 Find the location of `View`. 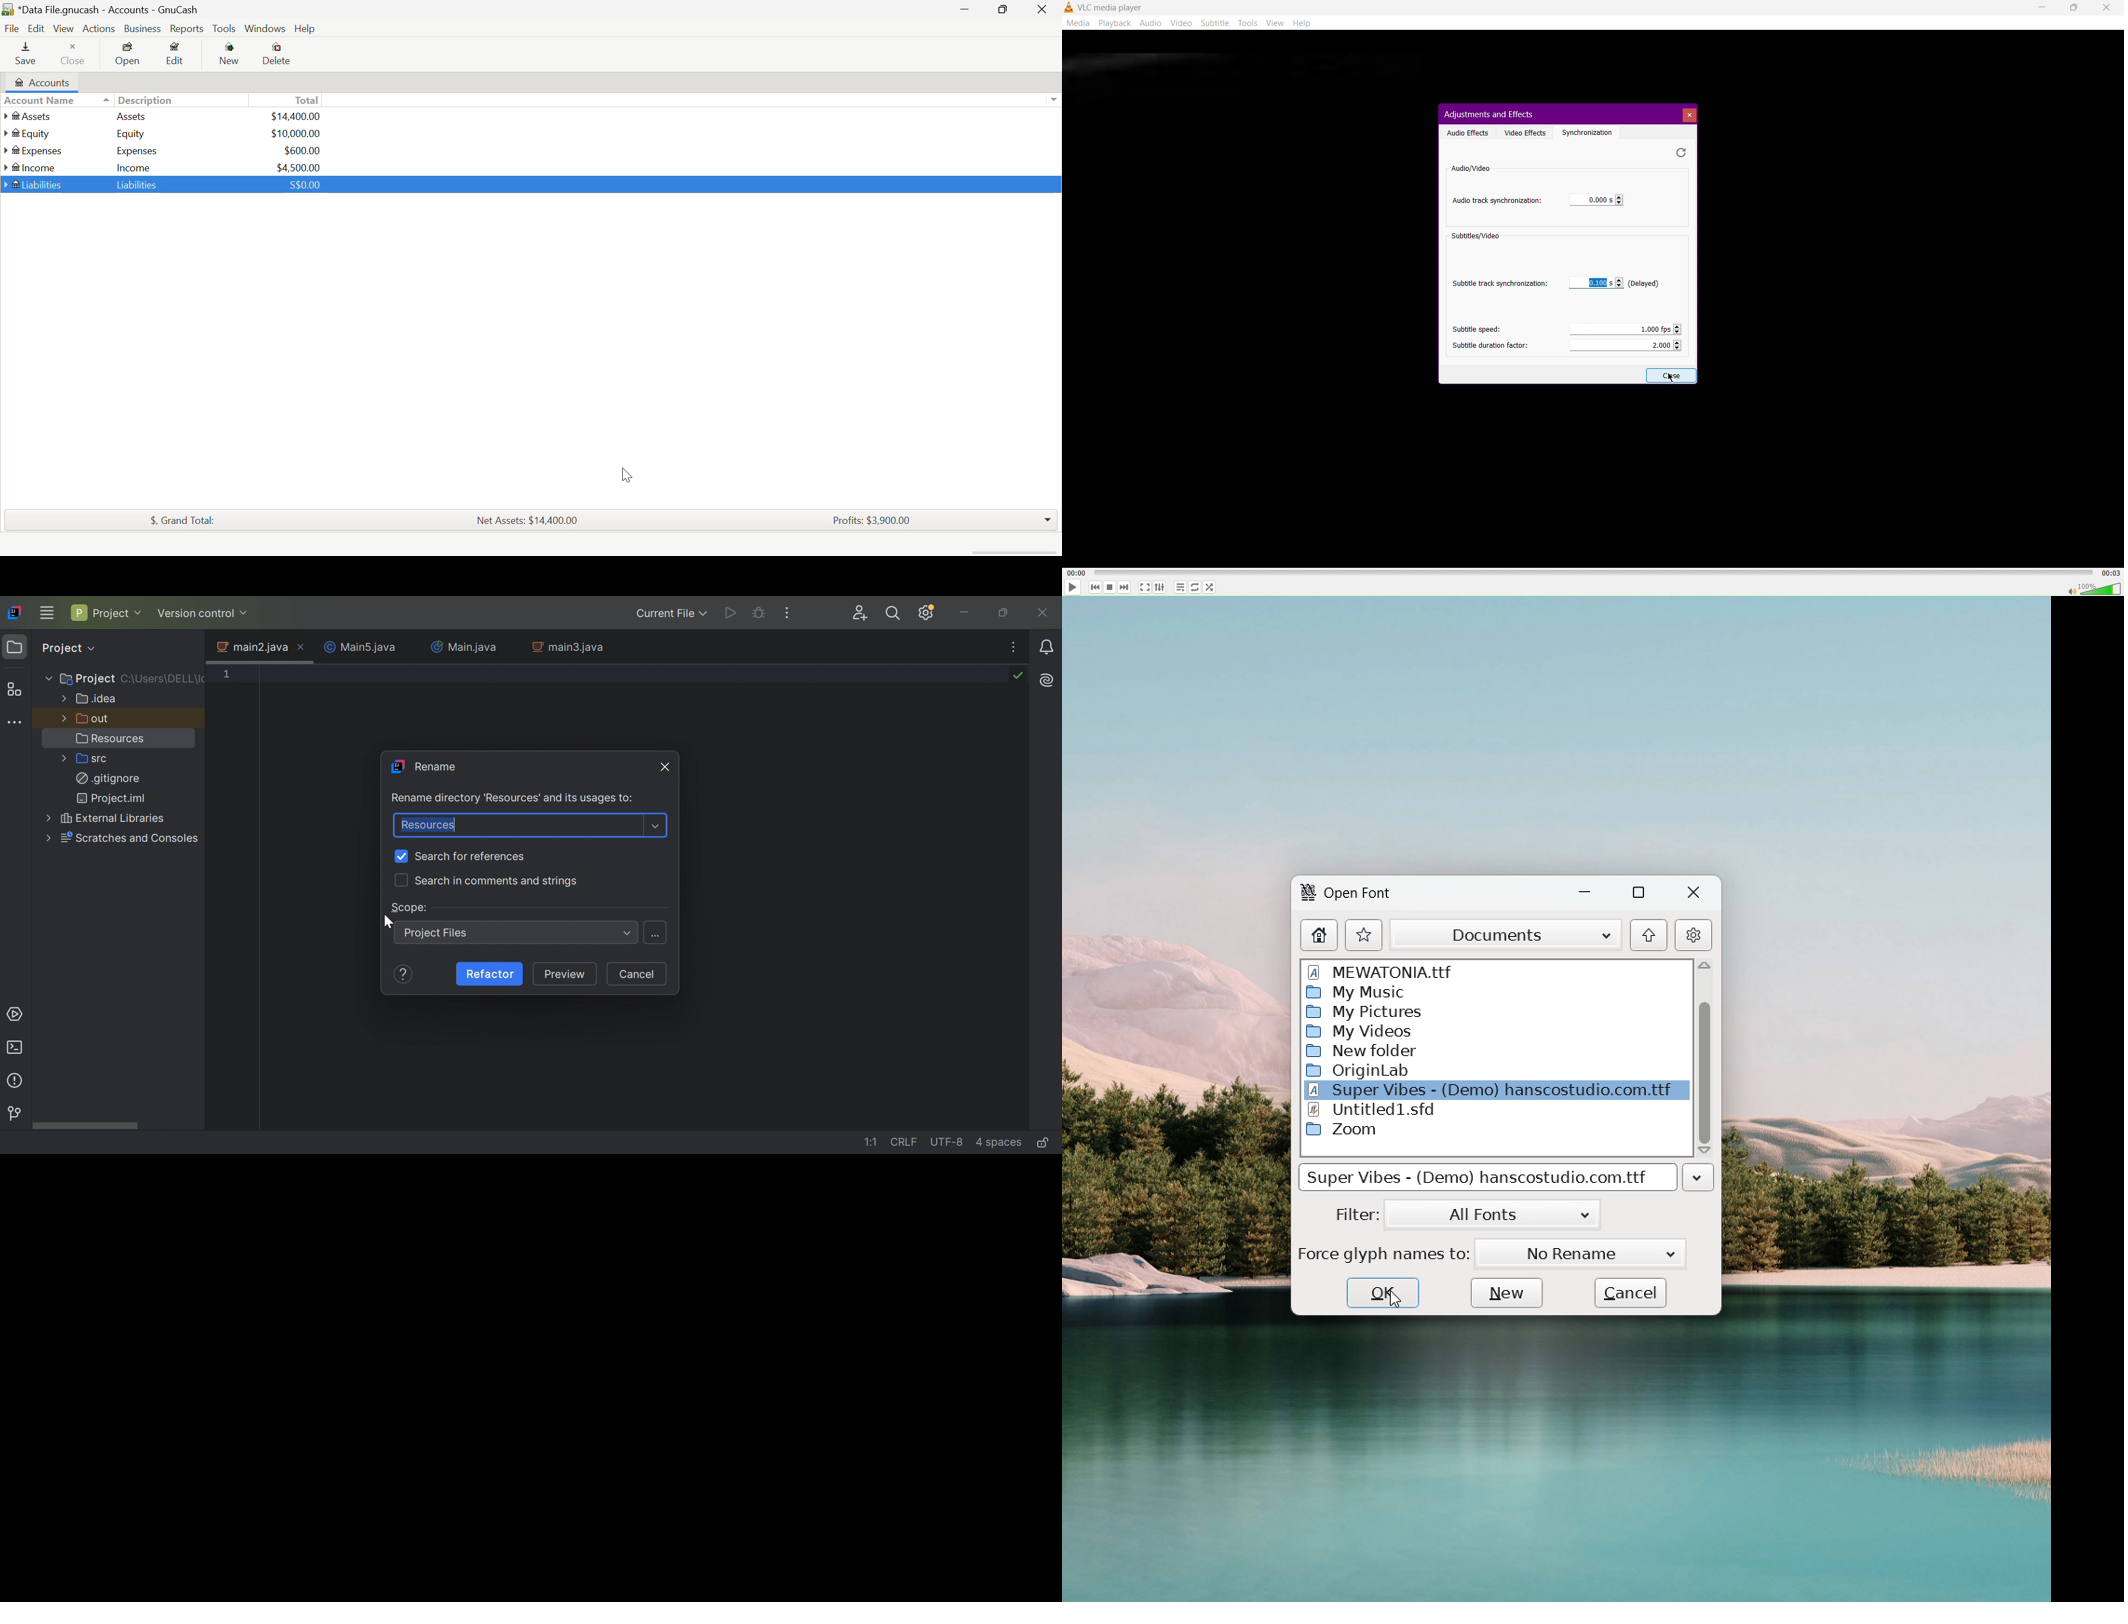

View is located at coordinates (1277, 24).